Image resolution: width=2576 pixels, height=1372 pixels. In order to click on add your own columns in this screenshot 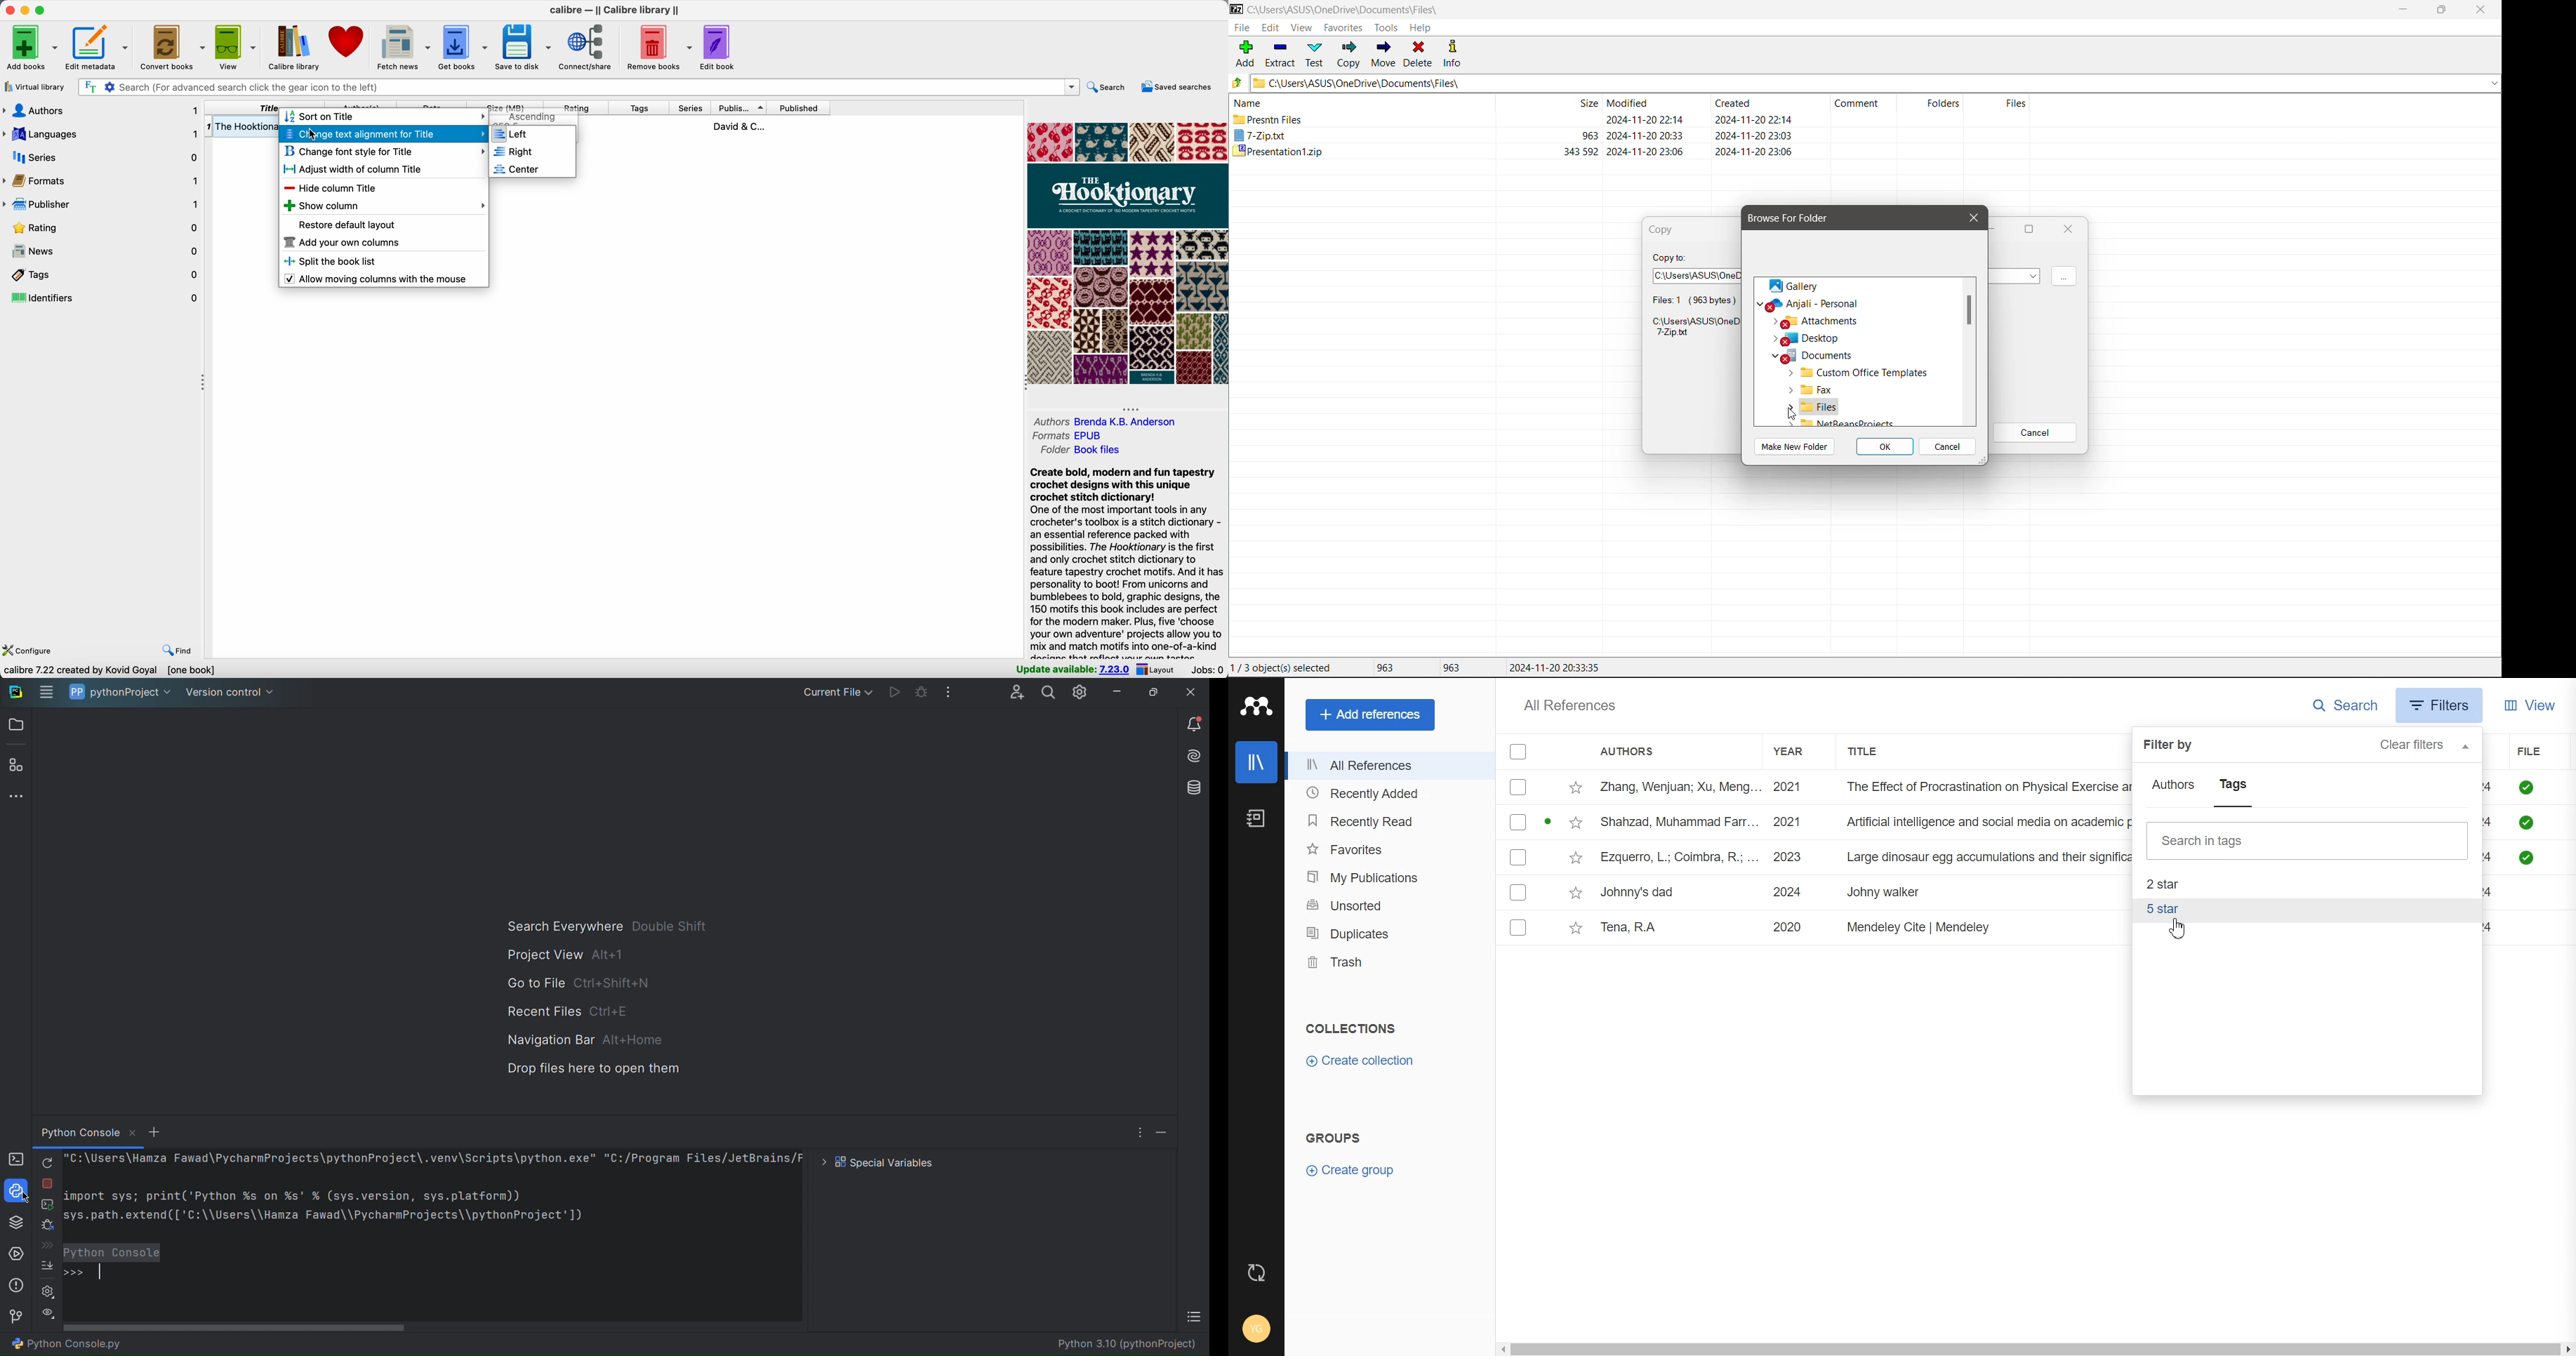, I will do `click(343, 242)`.